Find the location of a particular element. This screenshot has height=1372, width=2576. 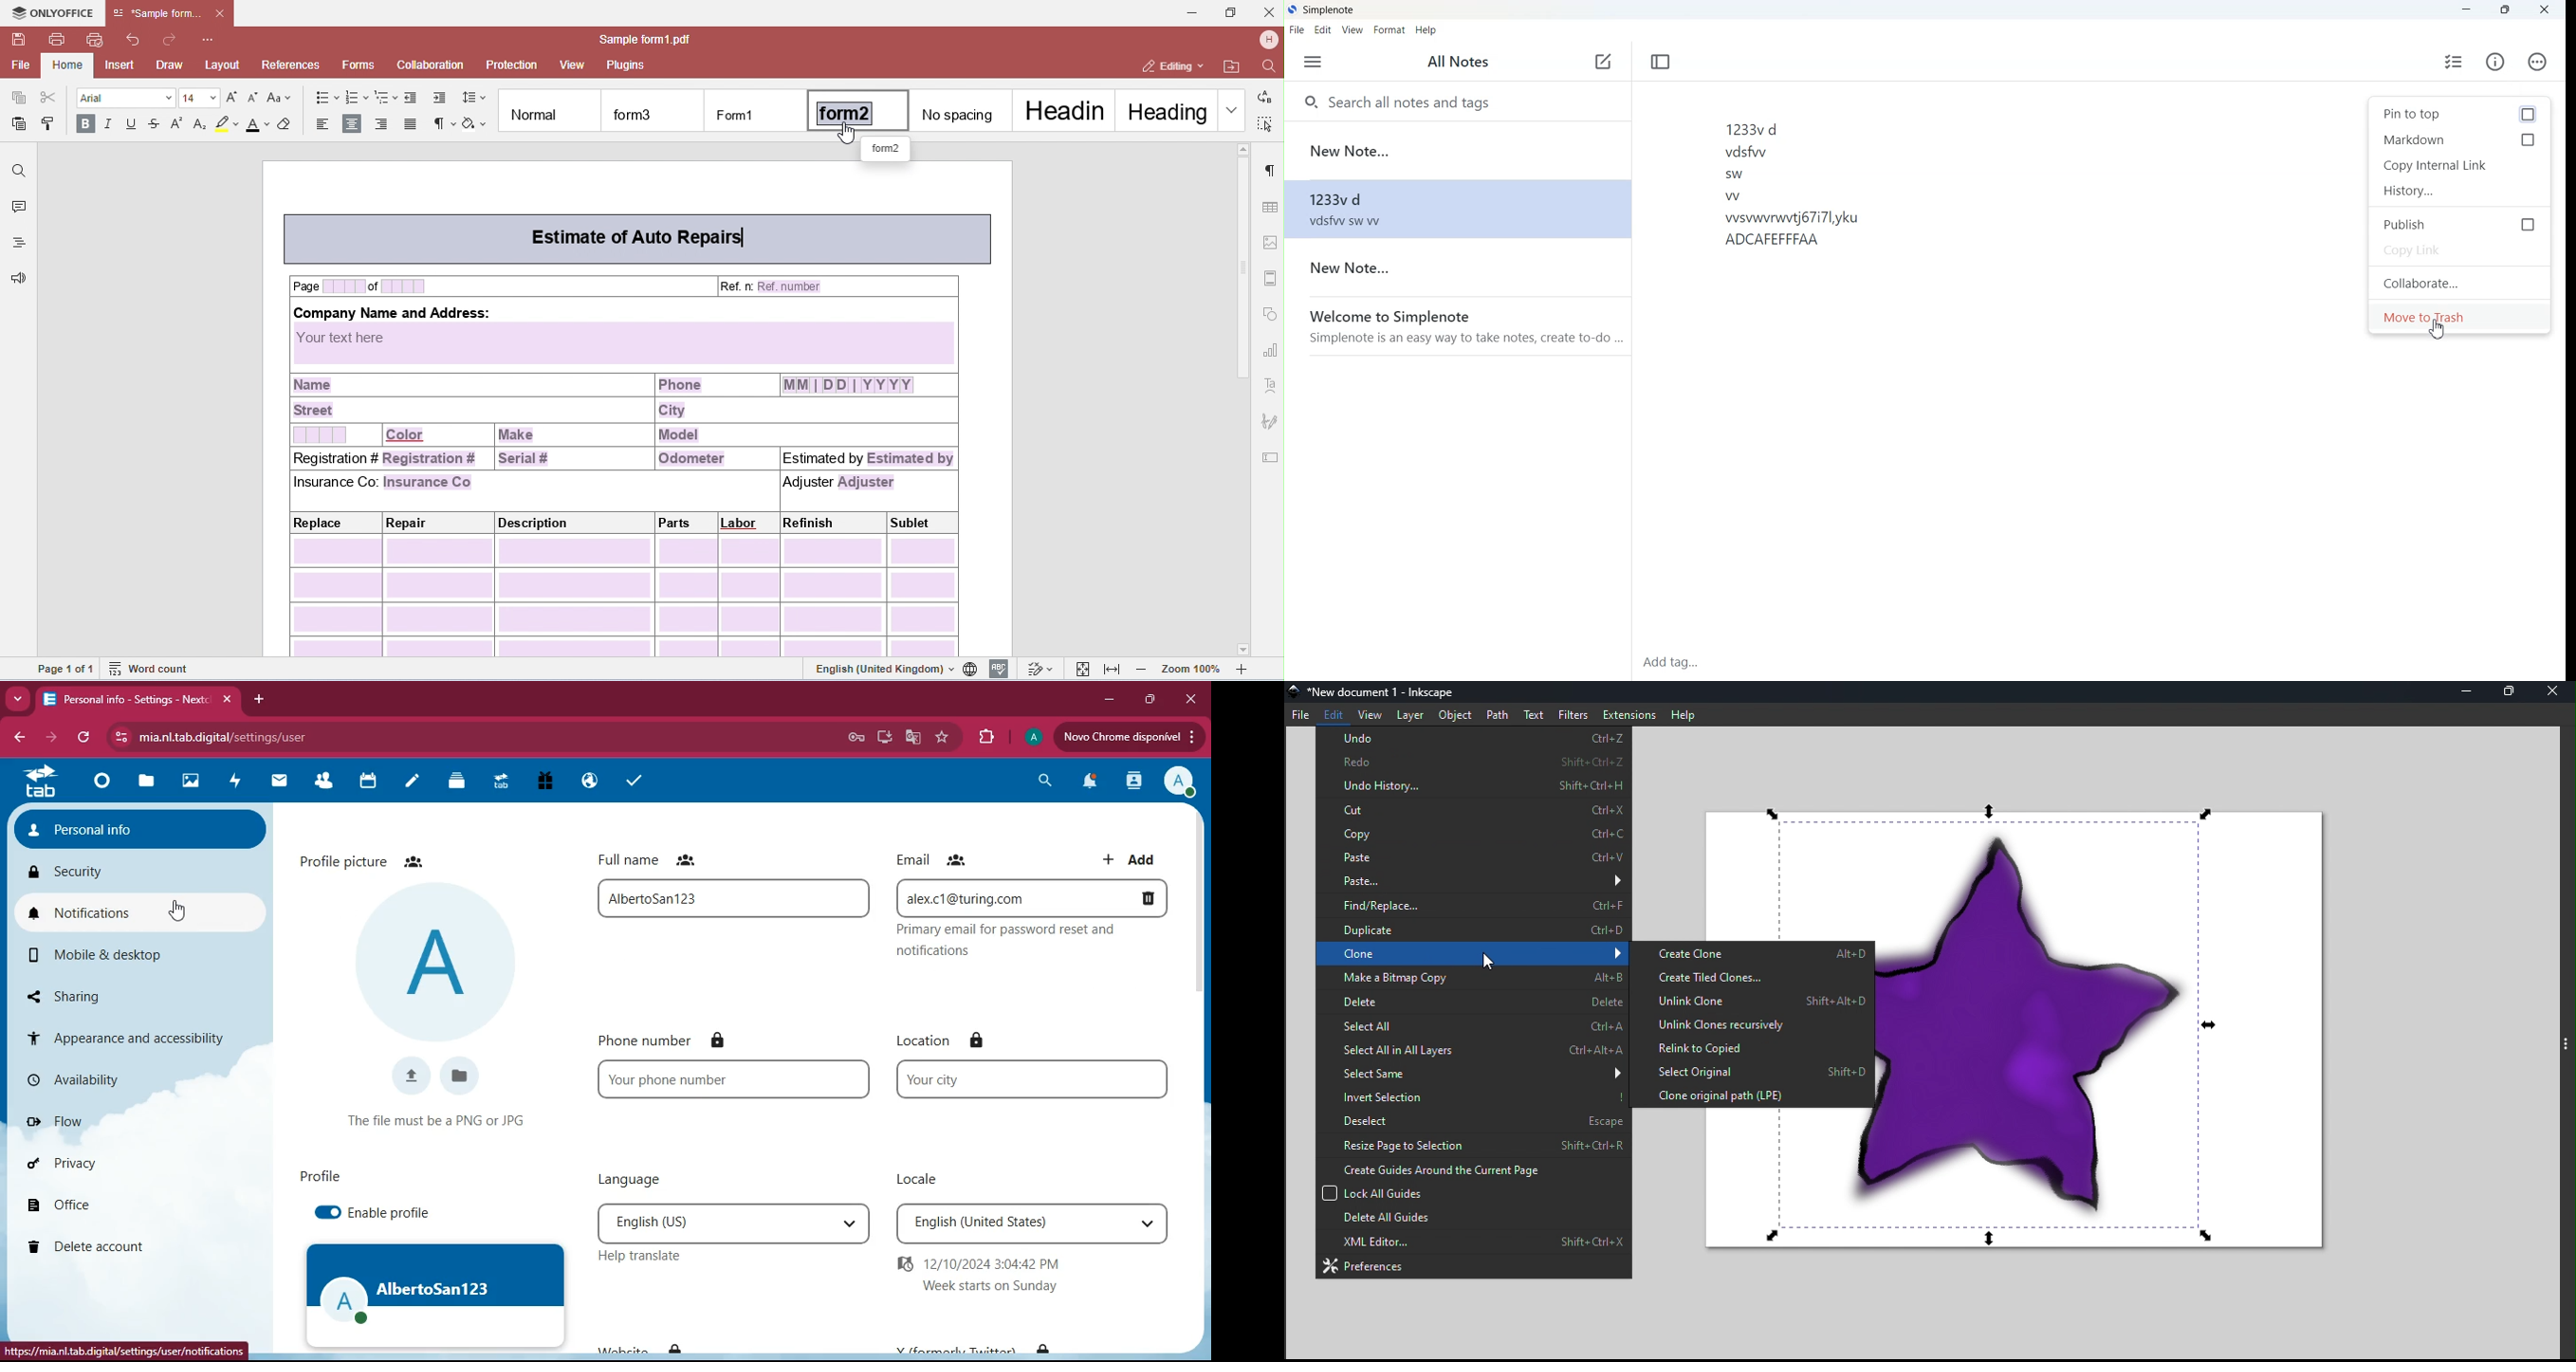

Info is located at coordinates (2497, 63).